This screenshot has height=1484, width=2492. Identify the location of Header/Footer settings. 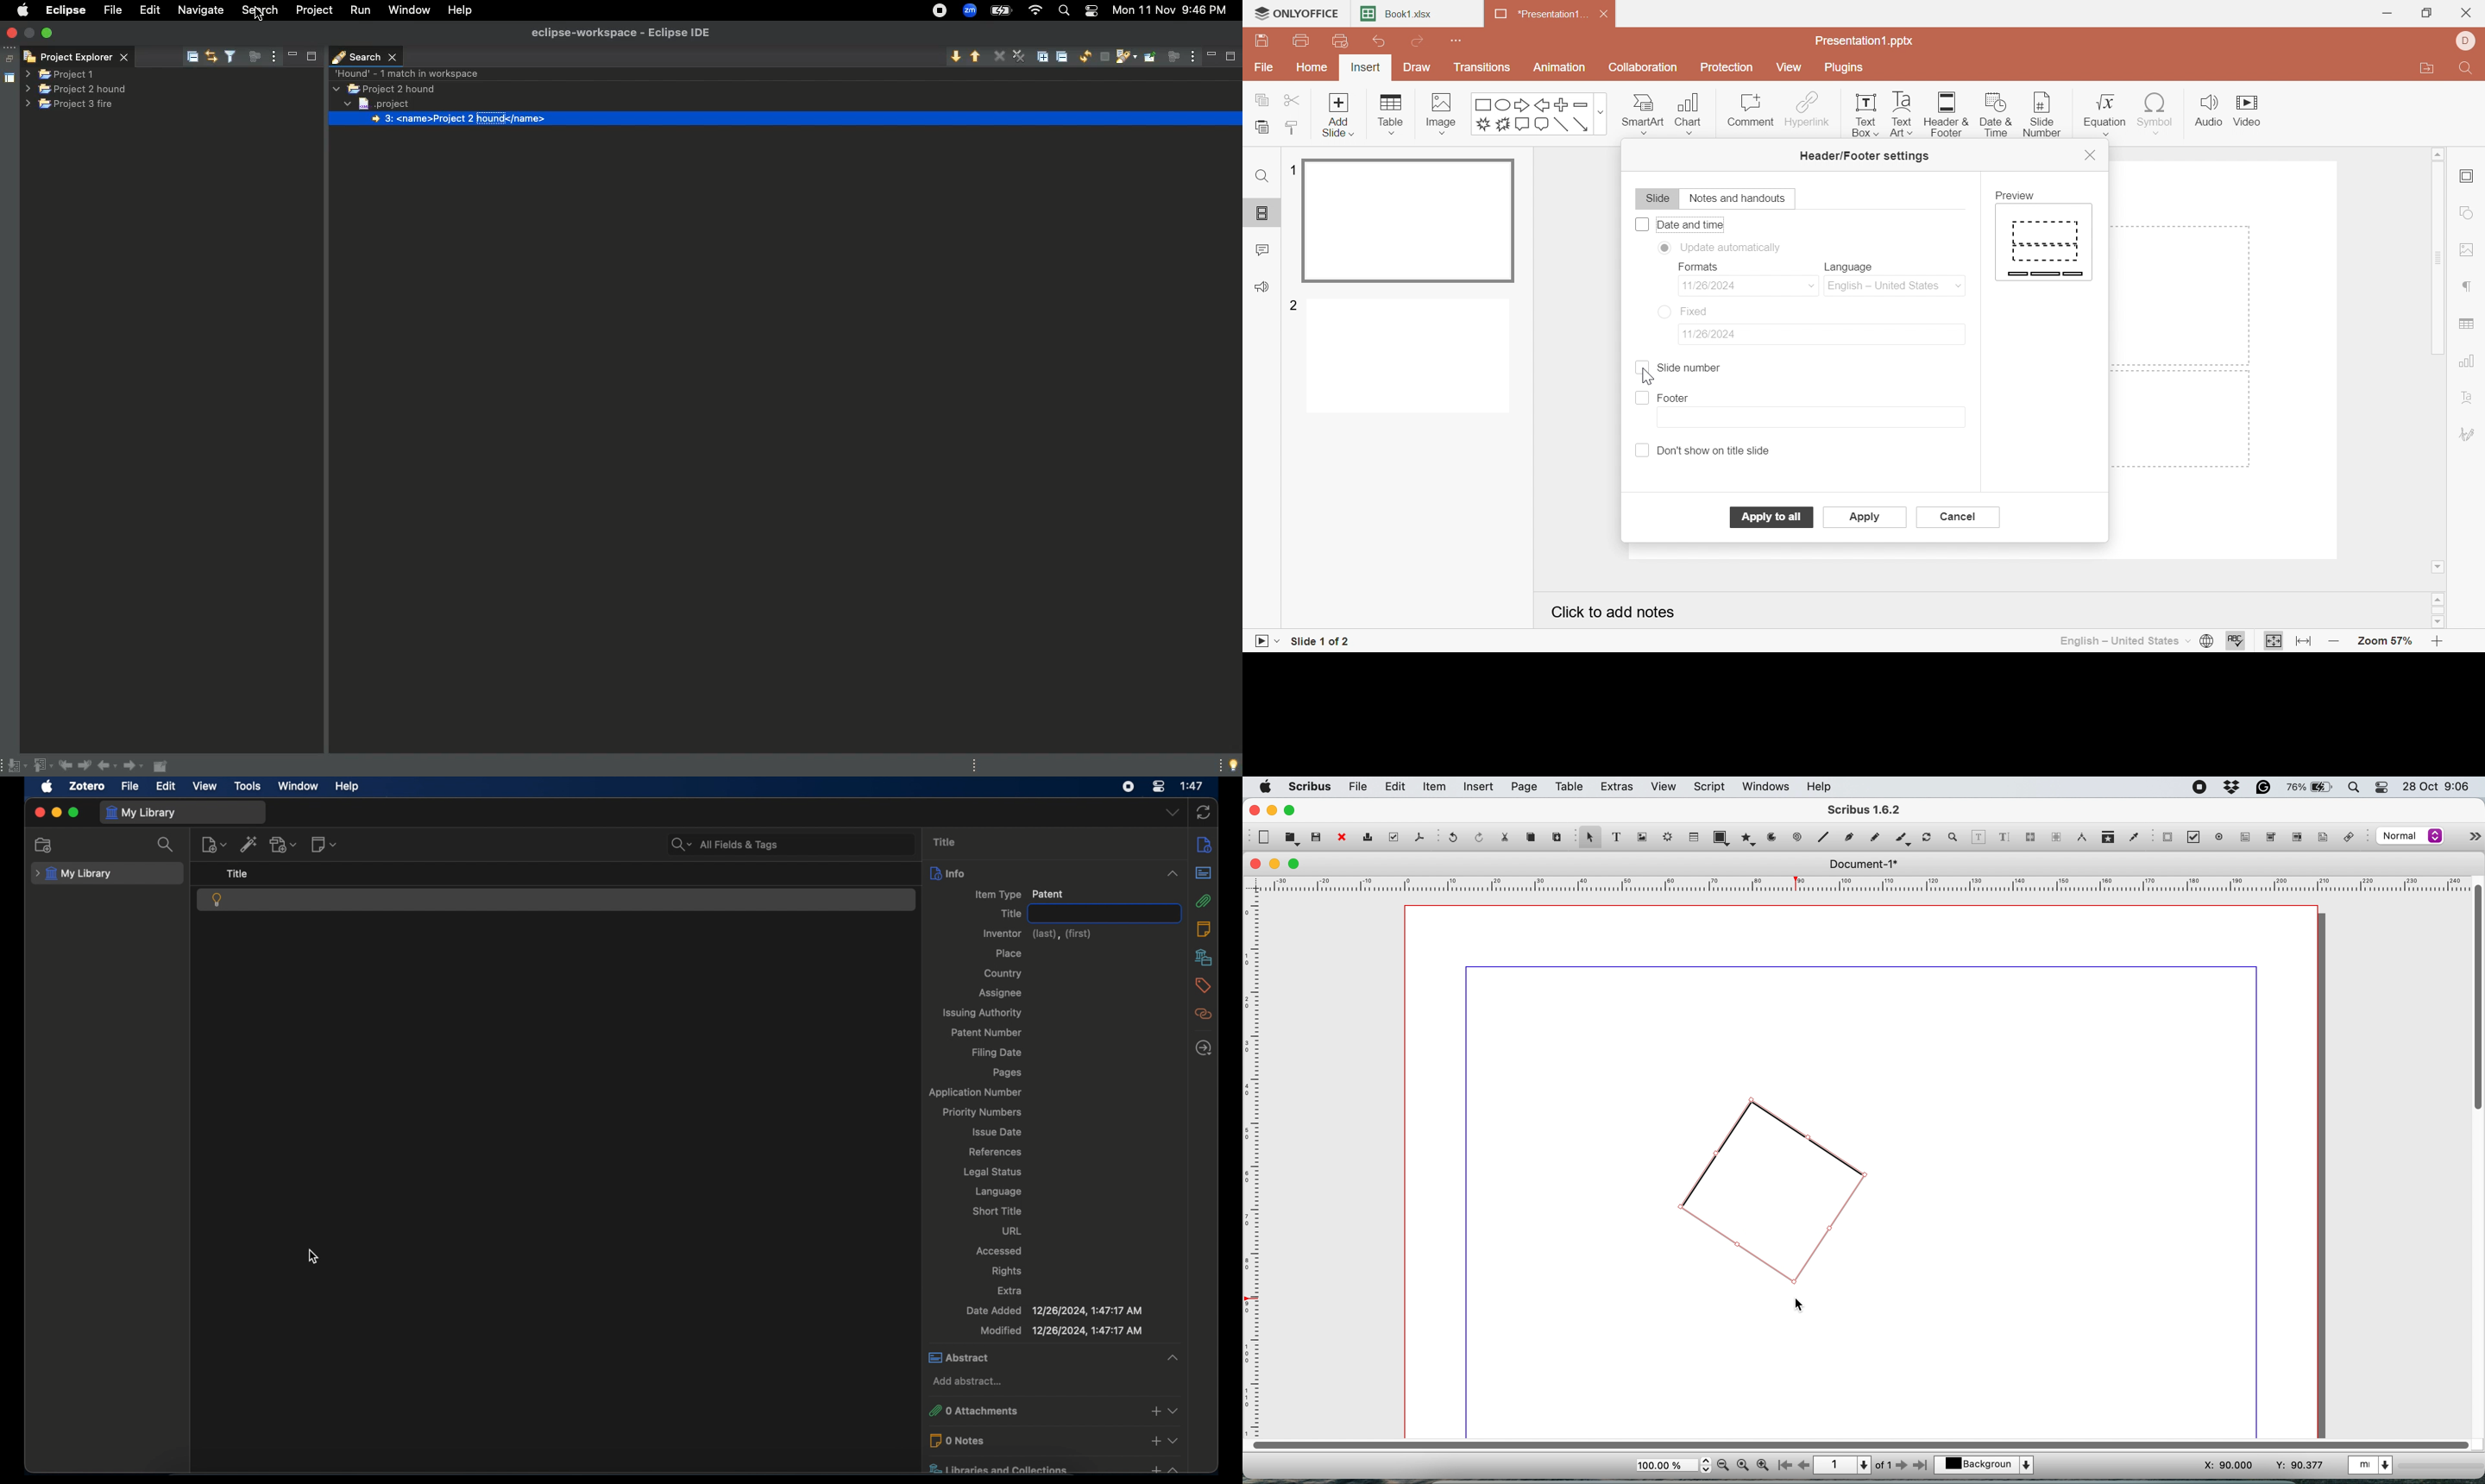
(1866, 157).